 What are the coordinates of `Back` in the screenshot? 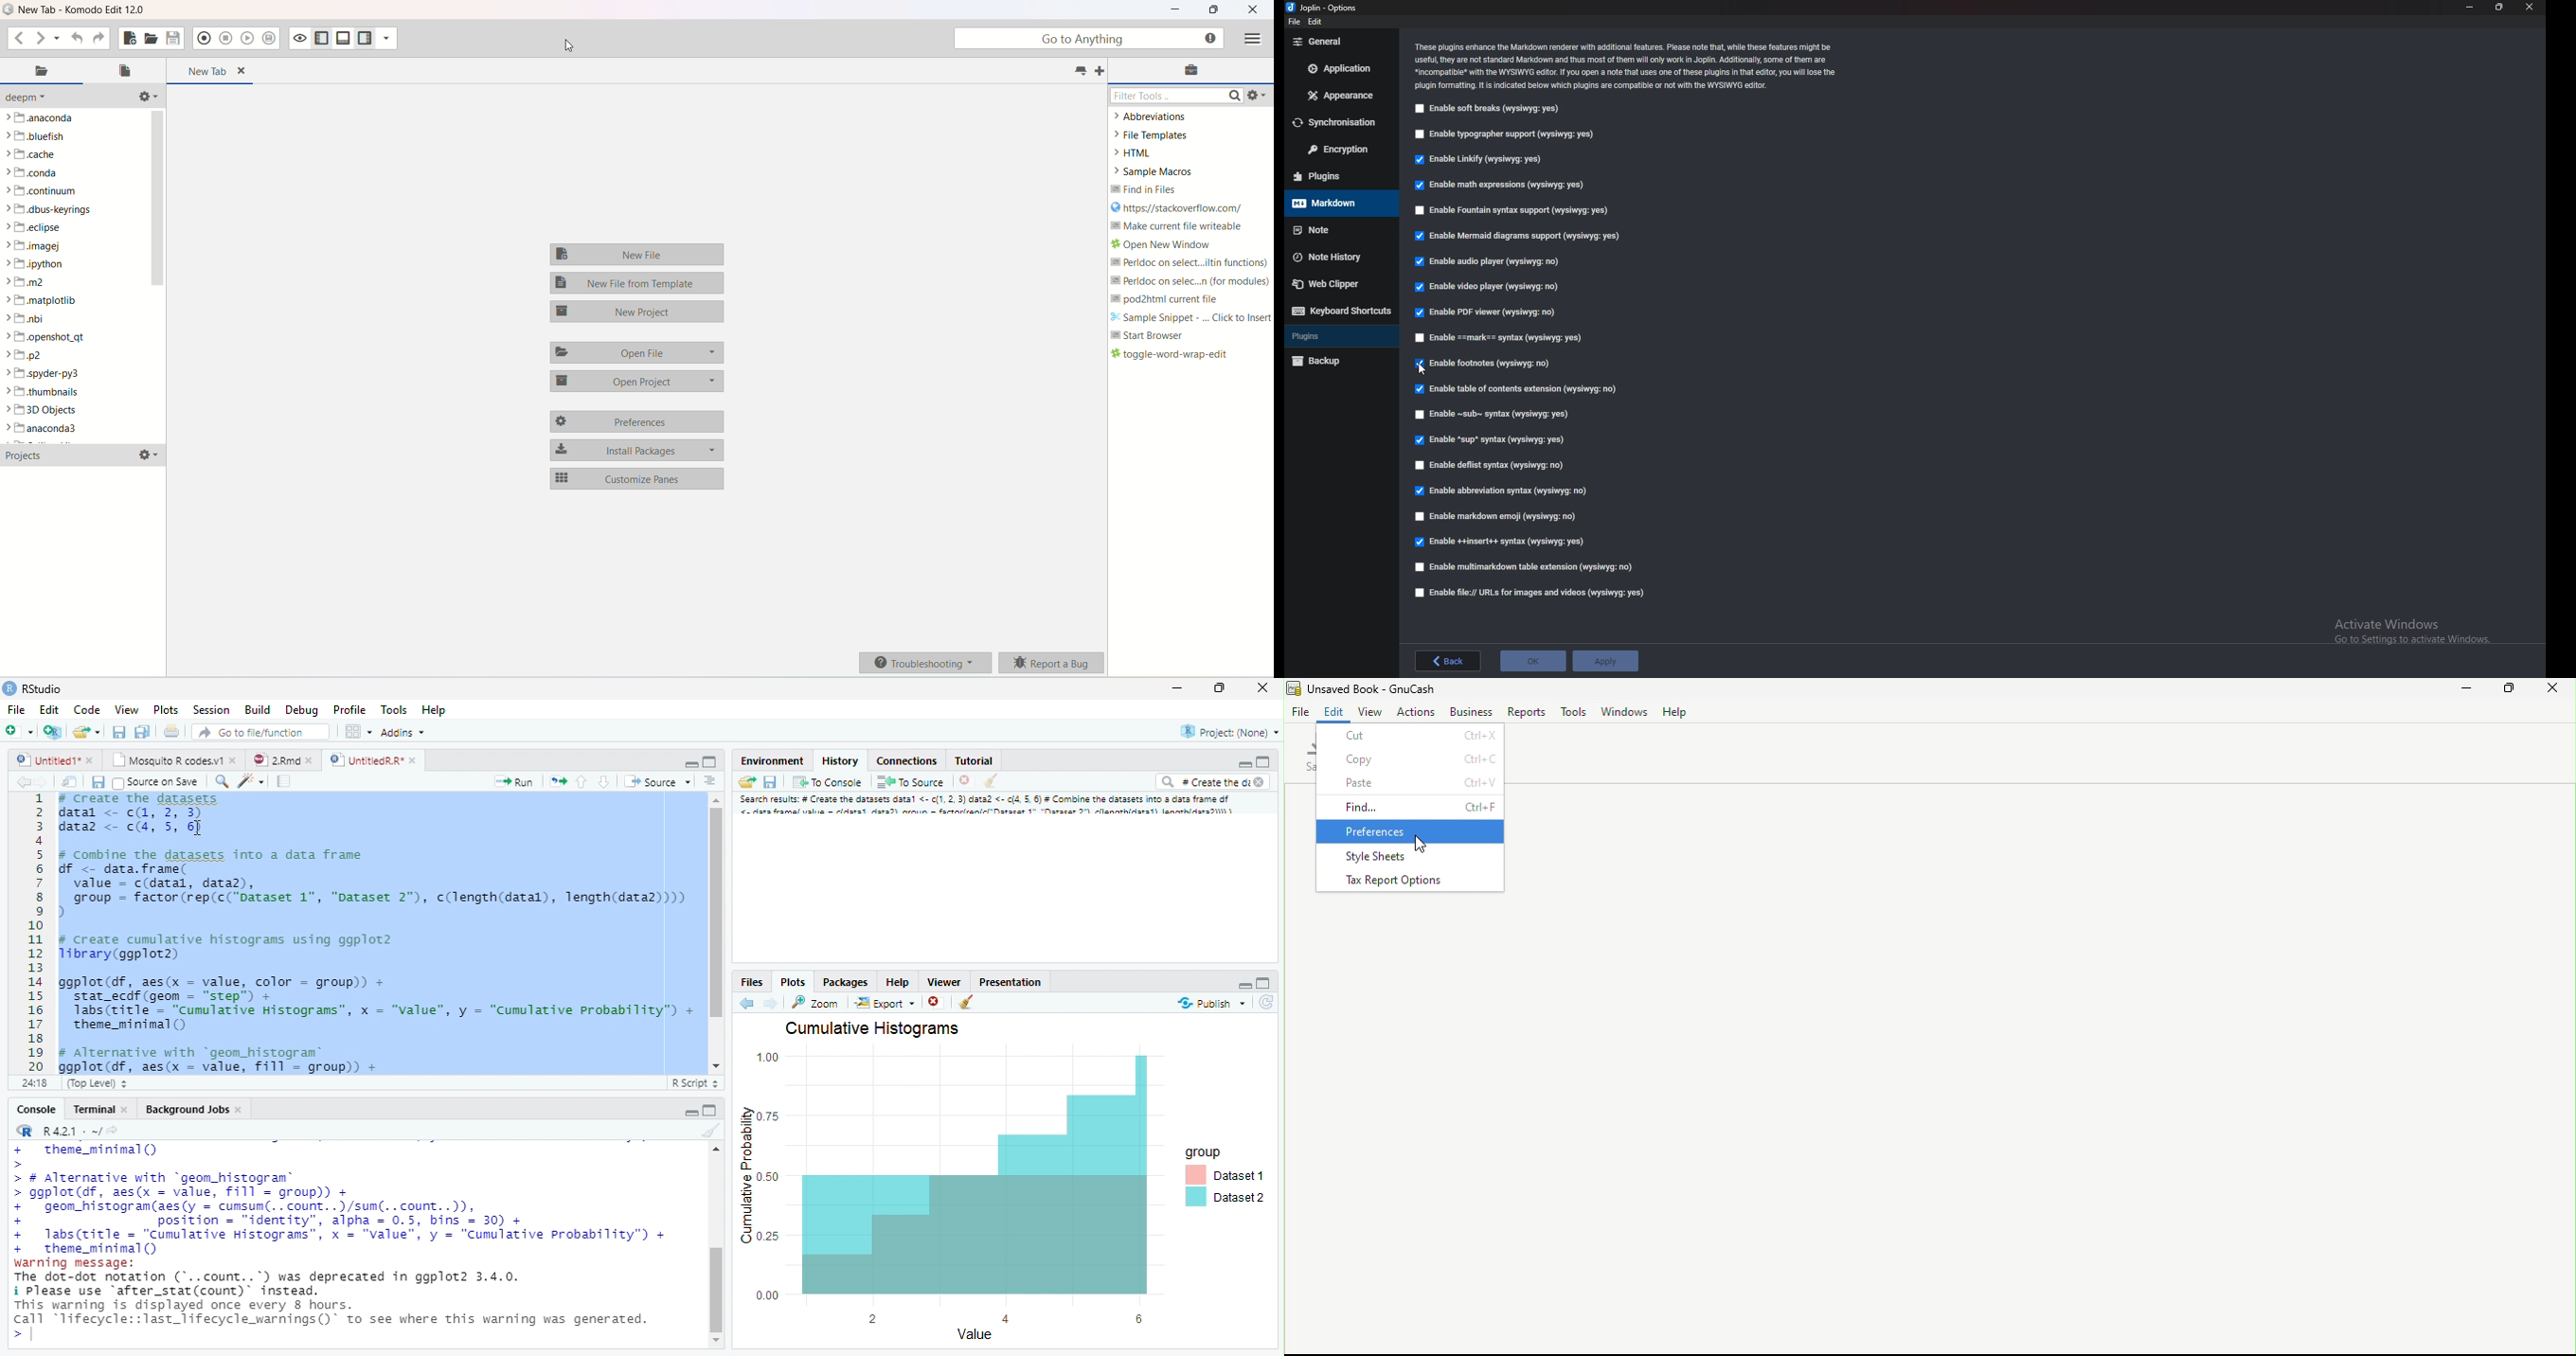 It's located at (16, 784).